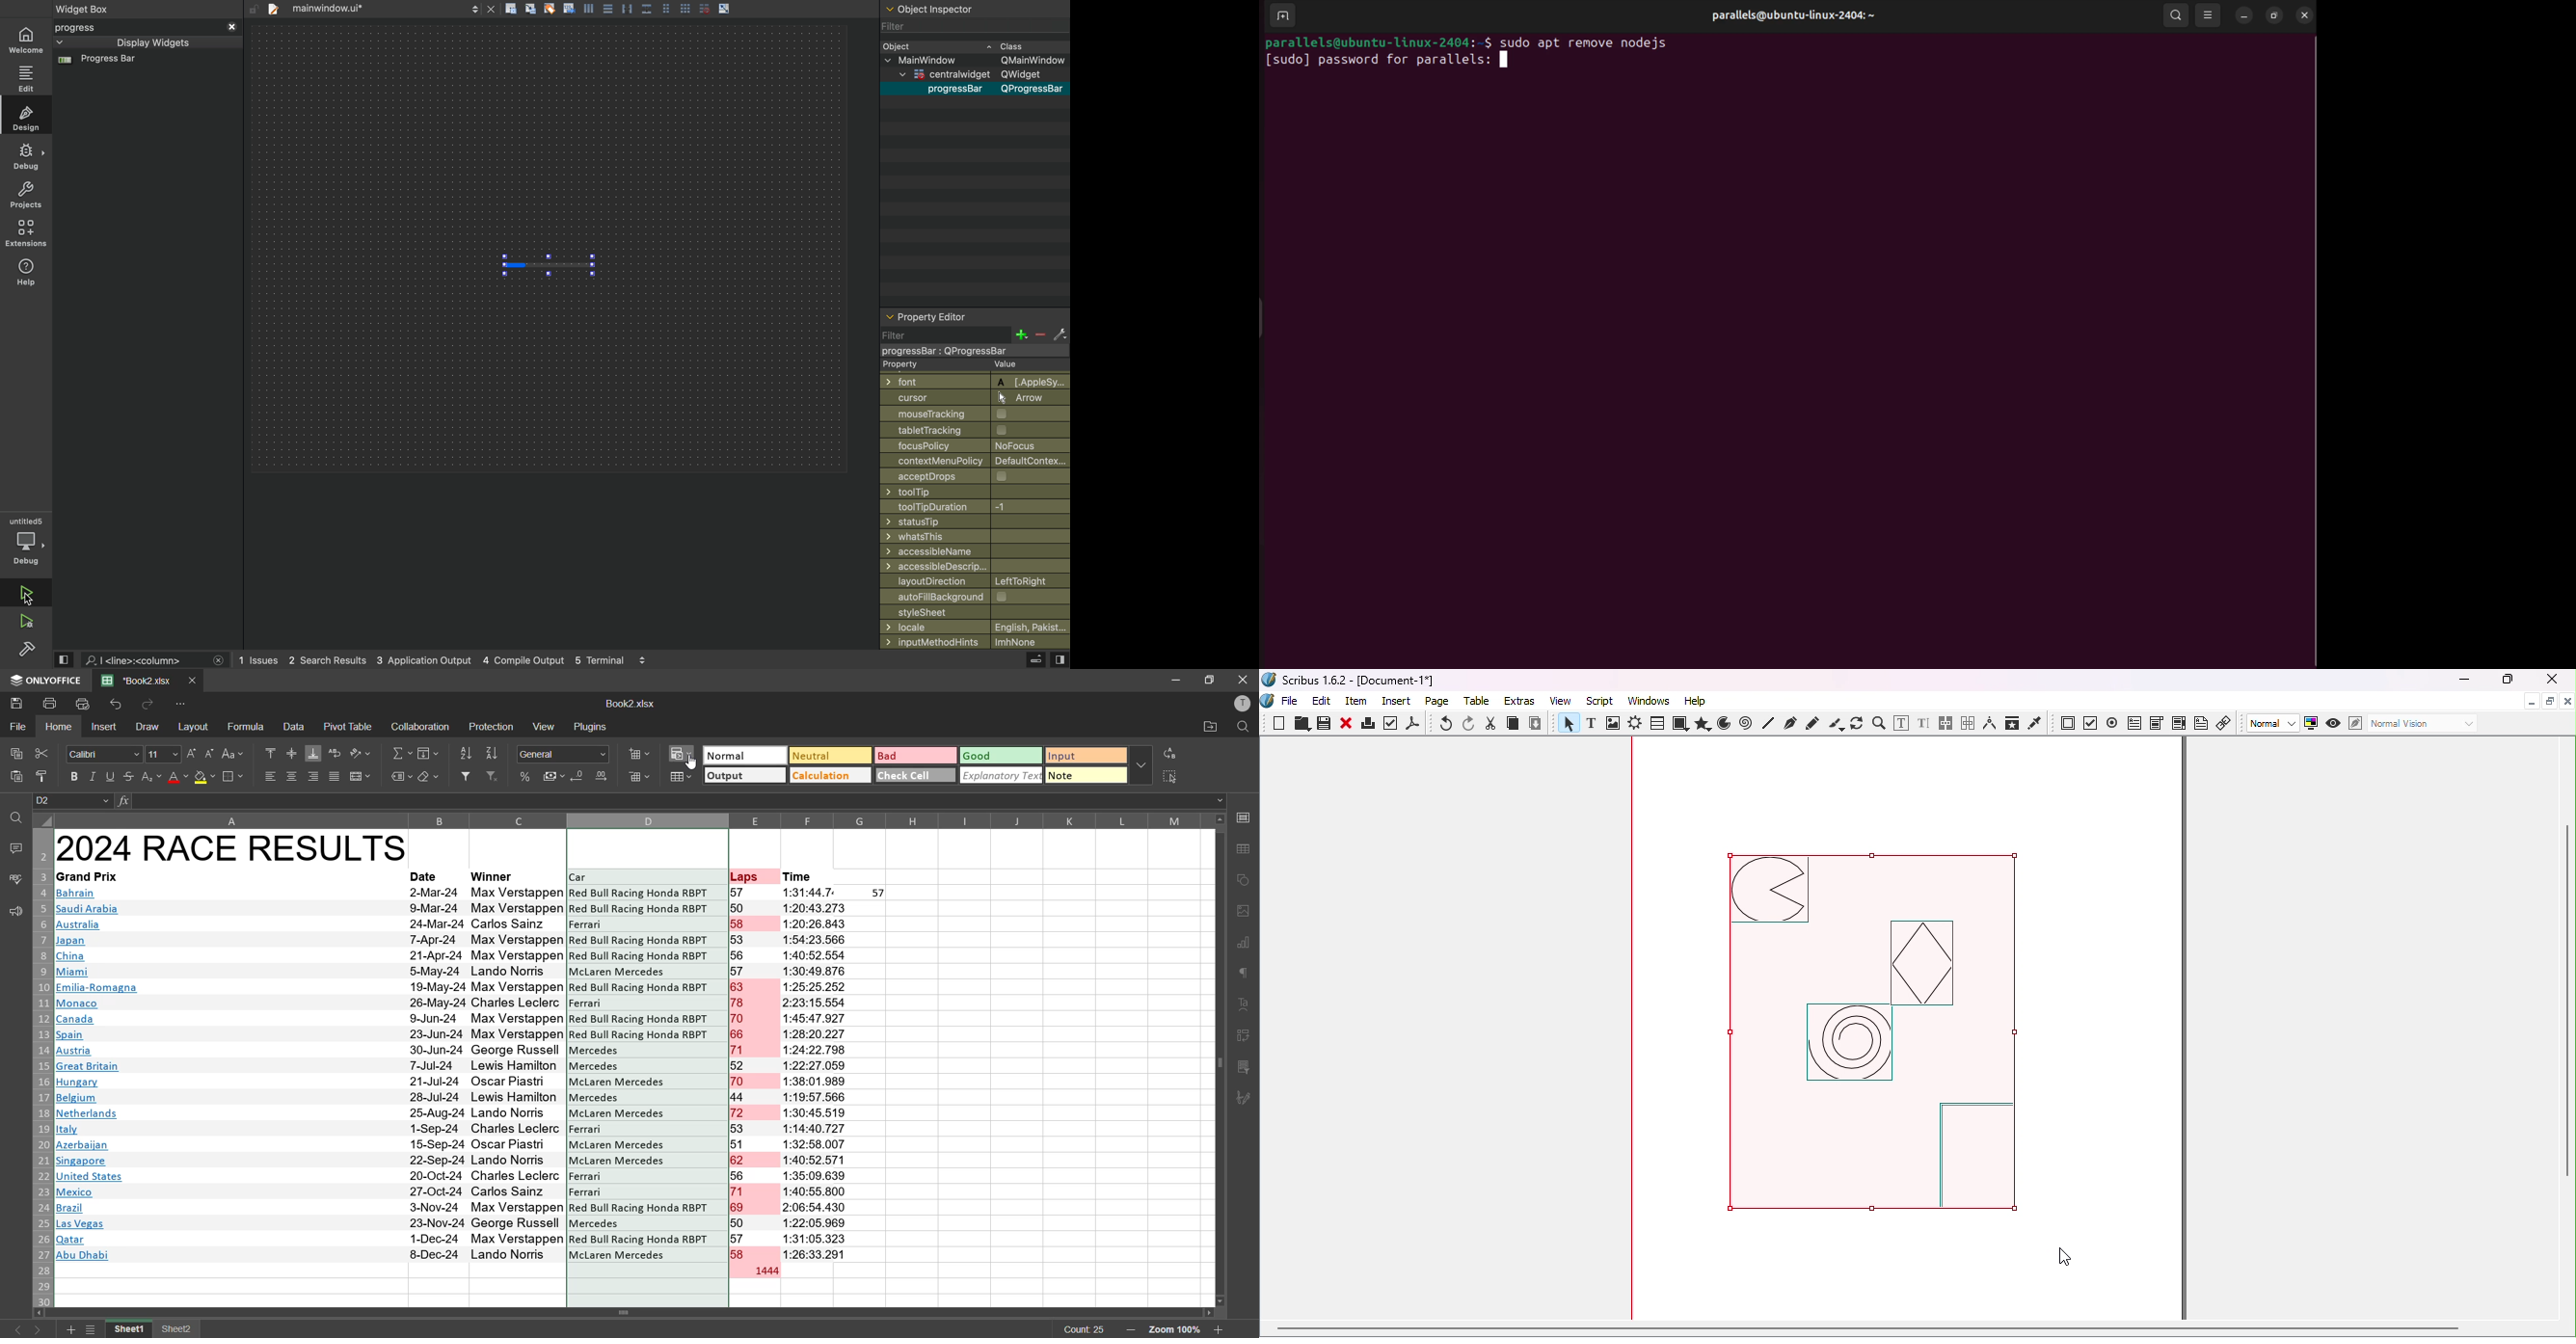 This screenshot has width=2576, height=1344. What do you see at coordinates (2156, 723) in the screenshot?
I see `PDF combo box` at bounding box center [2156, 723].